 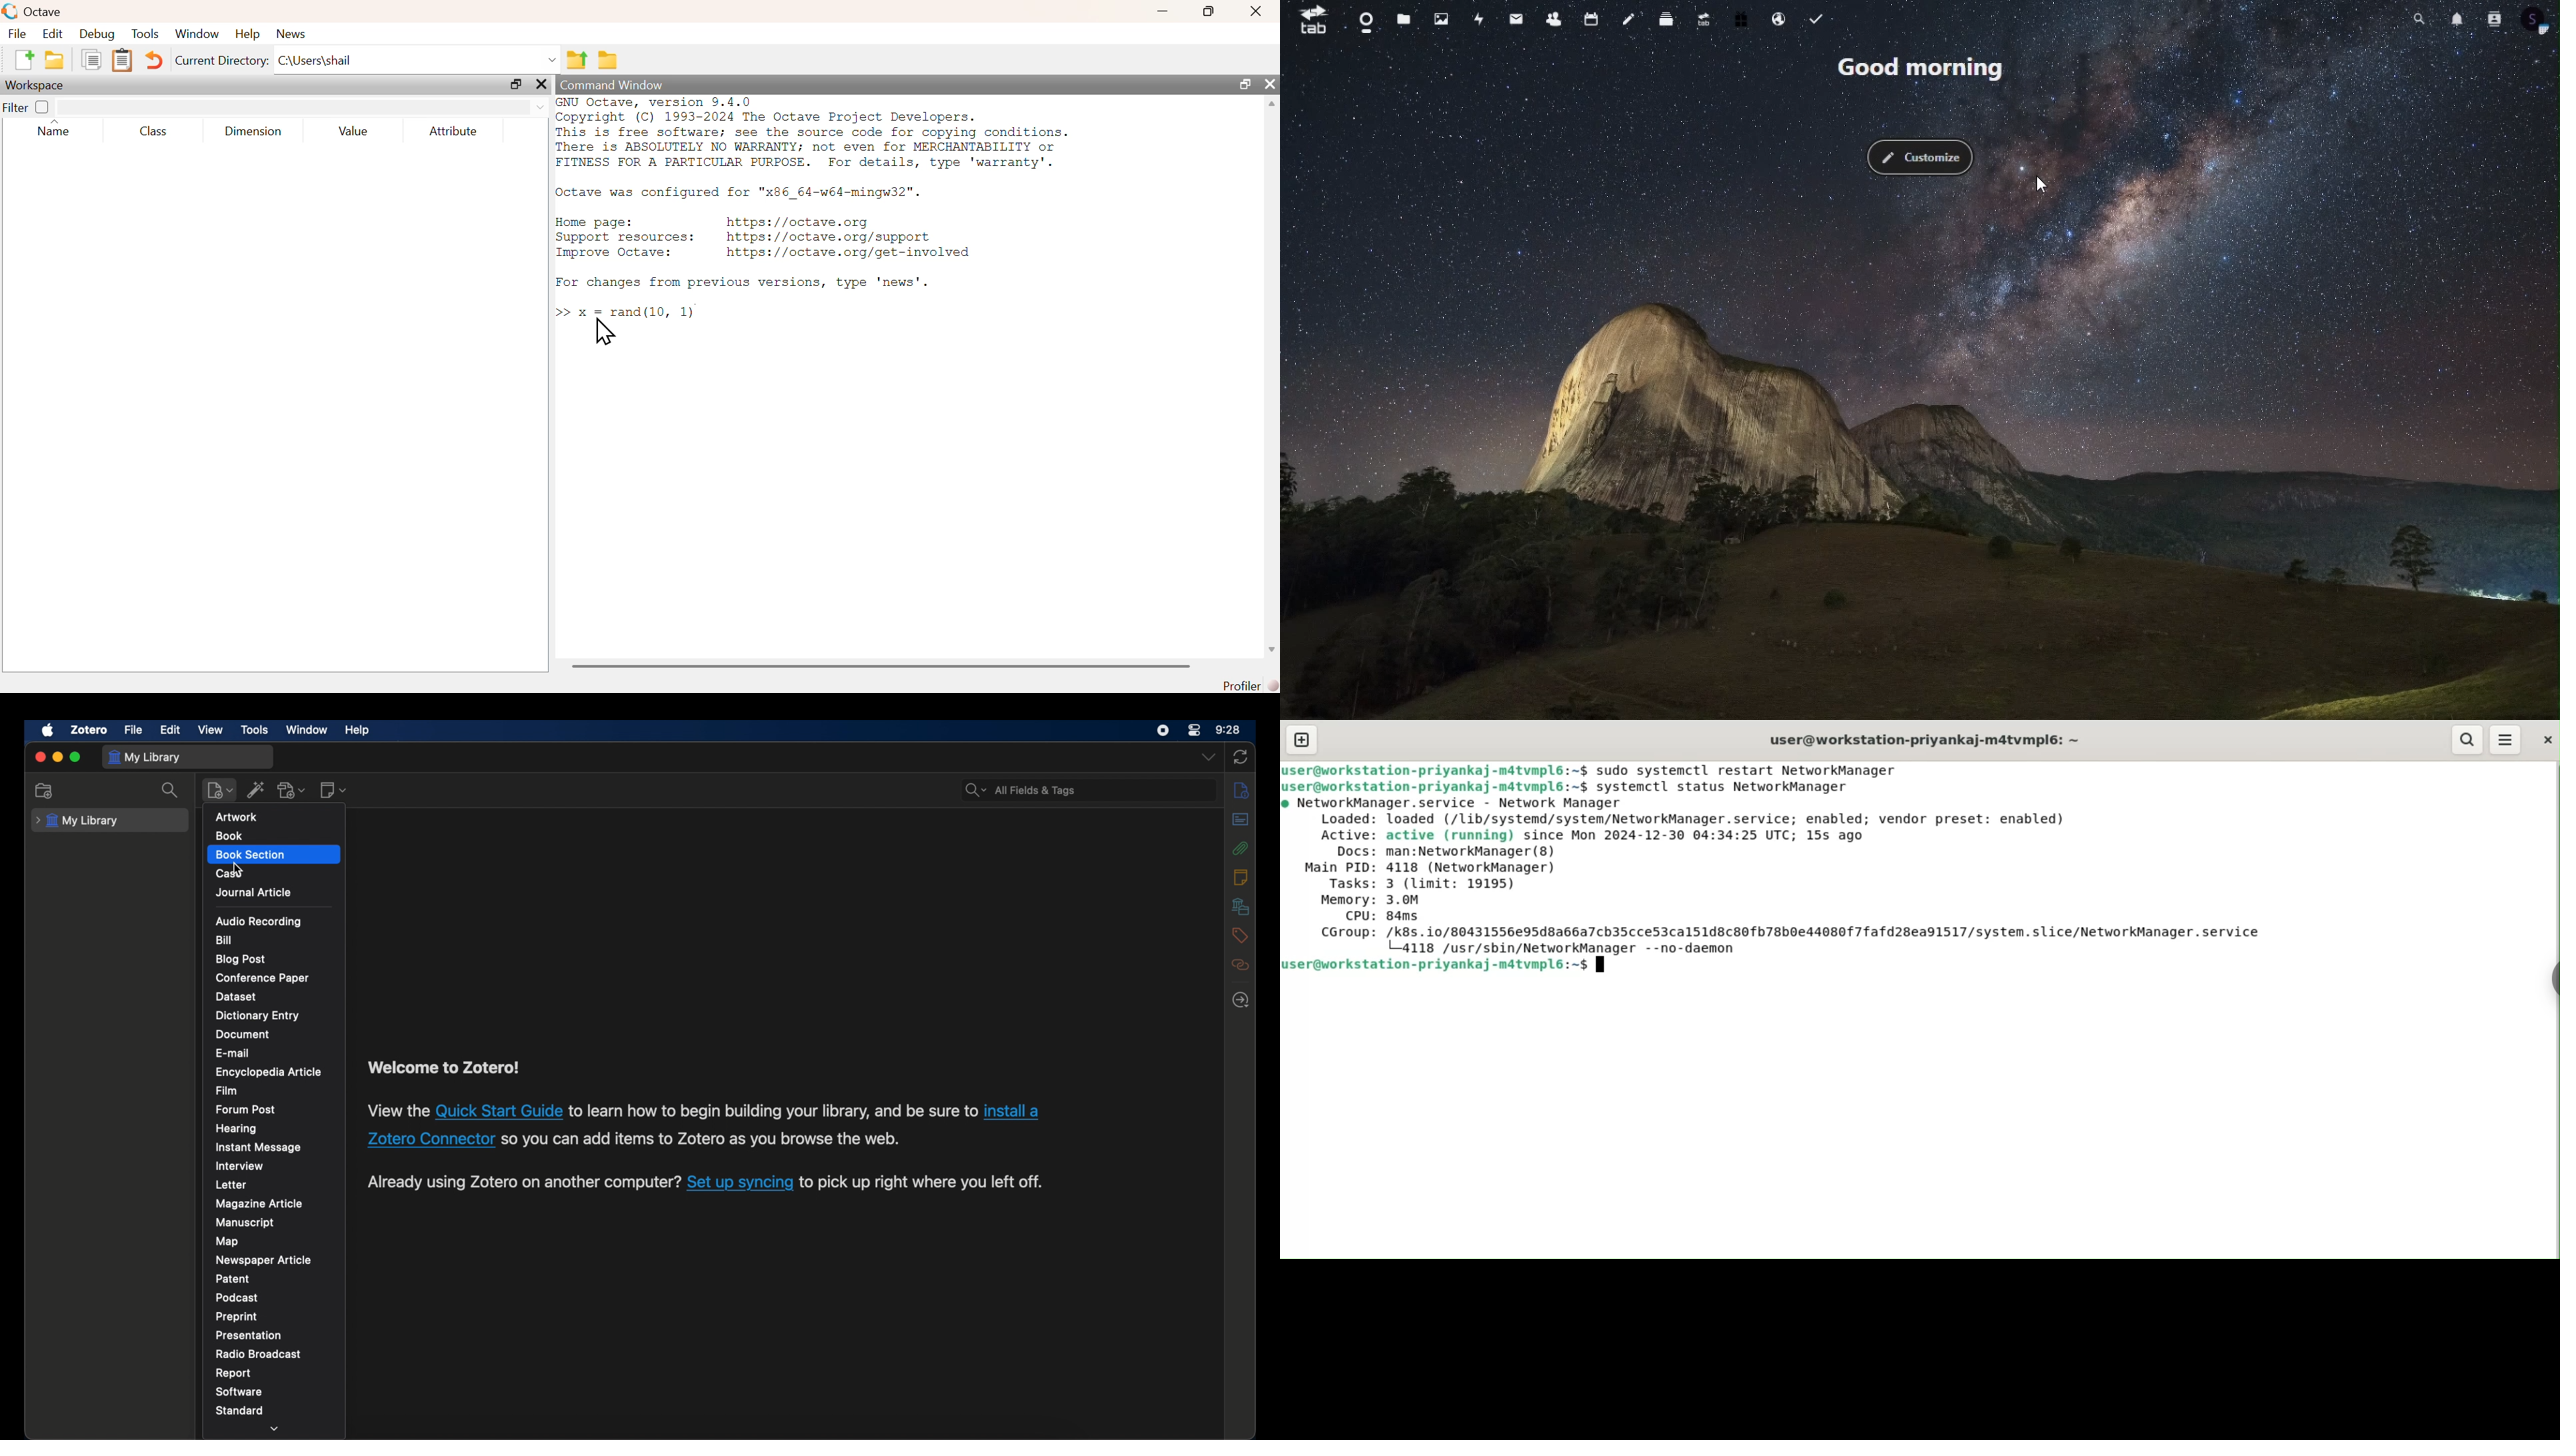 What do you see at coordinates (1241, 819) in the screenshot?
I see `abstract` at bounding box center [1241, 819].